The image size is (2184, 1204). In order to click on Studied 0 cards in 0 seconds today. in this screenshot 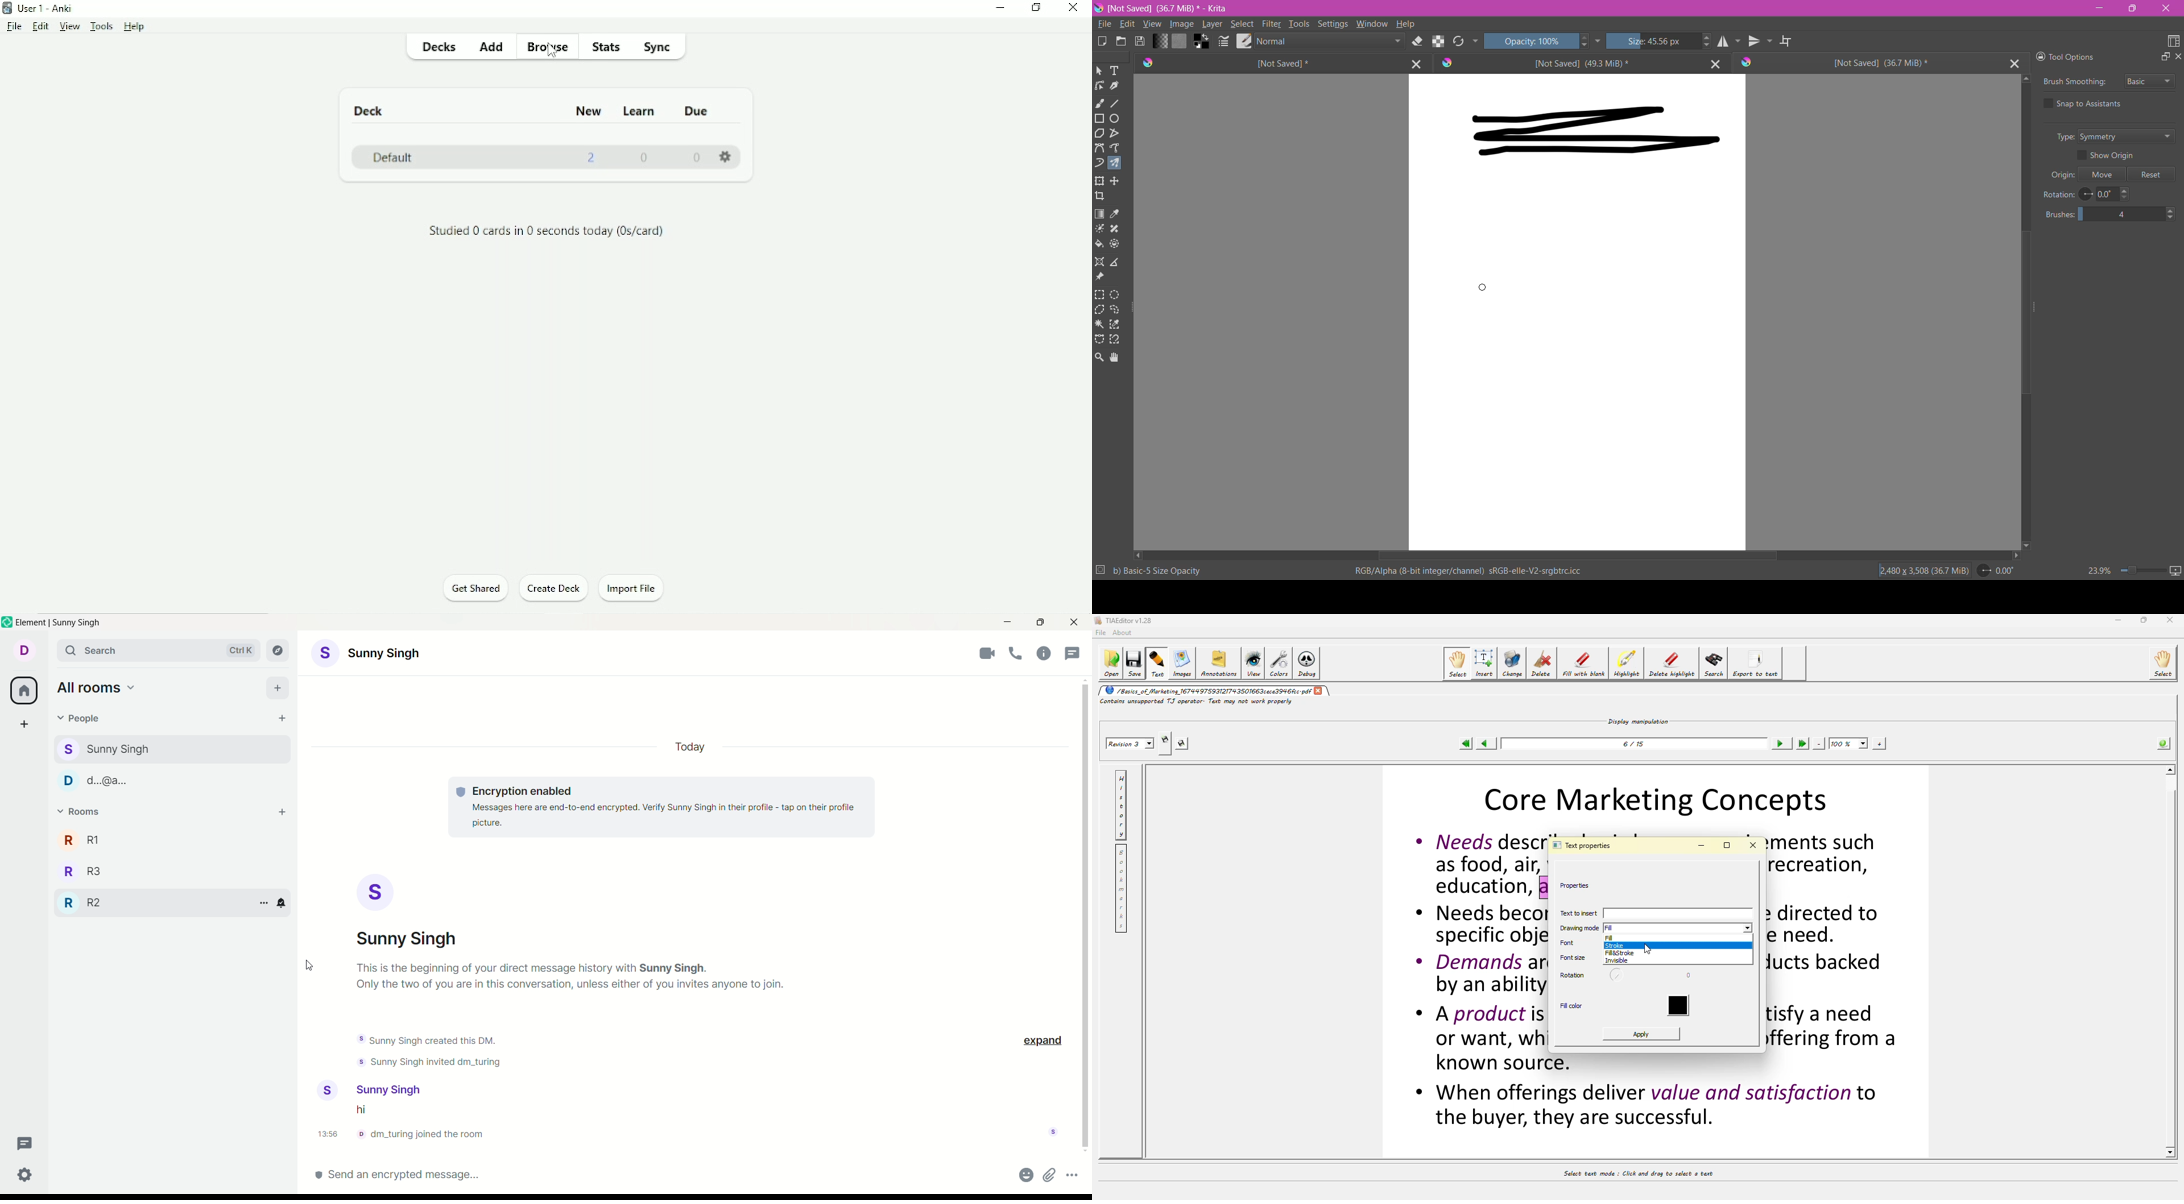, I will do `click(546, 231)`.